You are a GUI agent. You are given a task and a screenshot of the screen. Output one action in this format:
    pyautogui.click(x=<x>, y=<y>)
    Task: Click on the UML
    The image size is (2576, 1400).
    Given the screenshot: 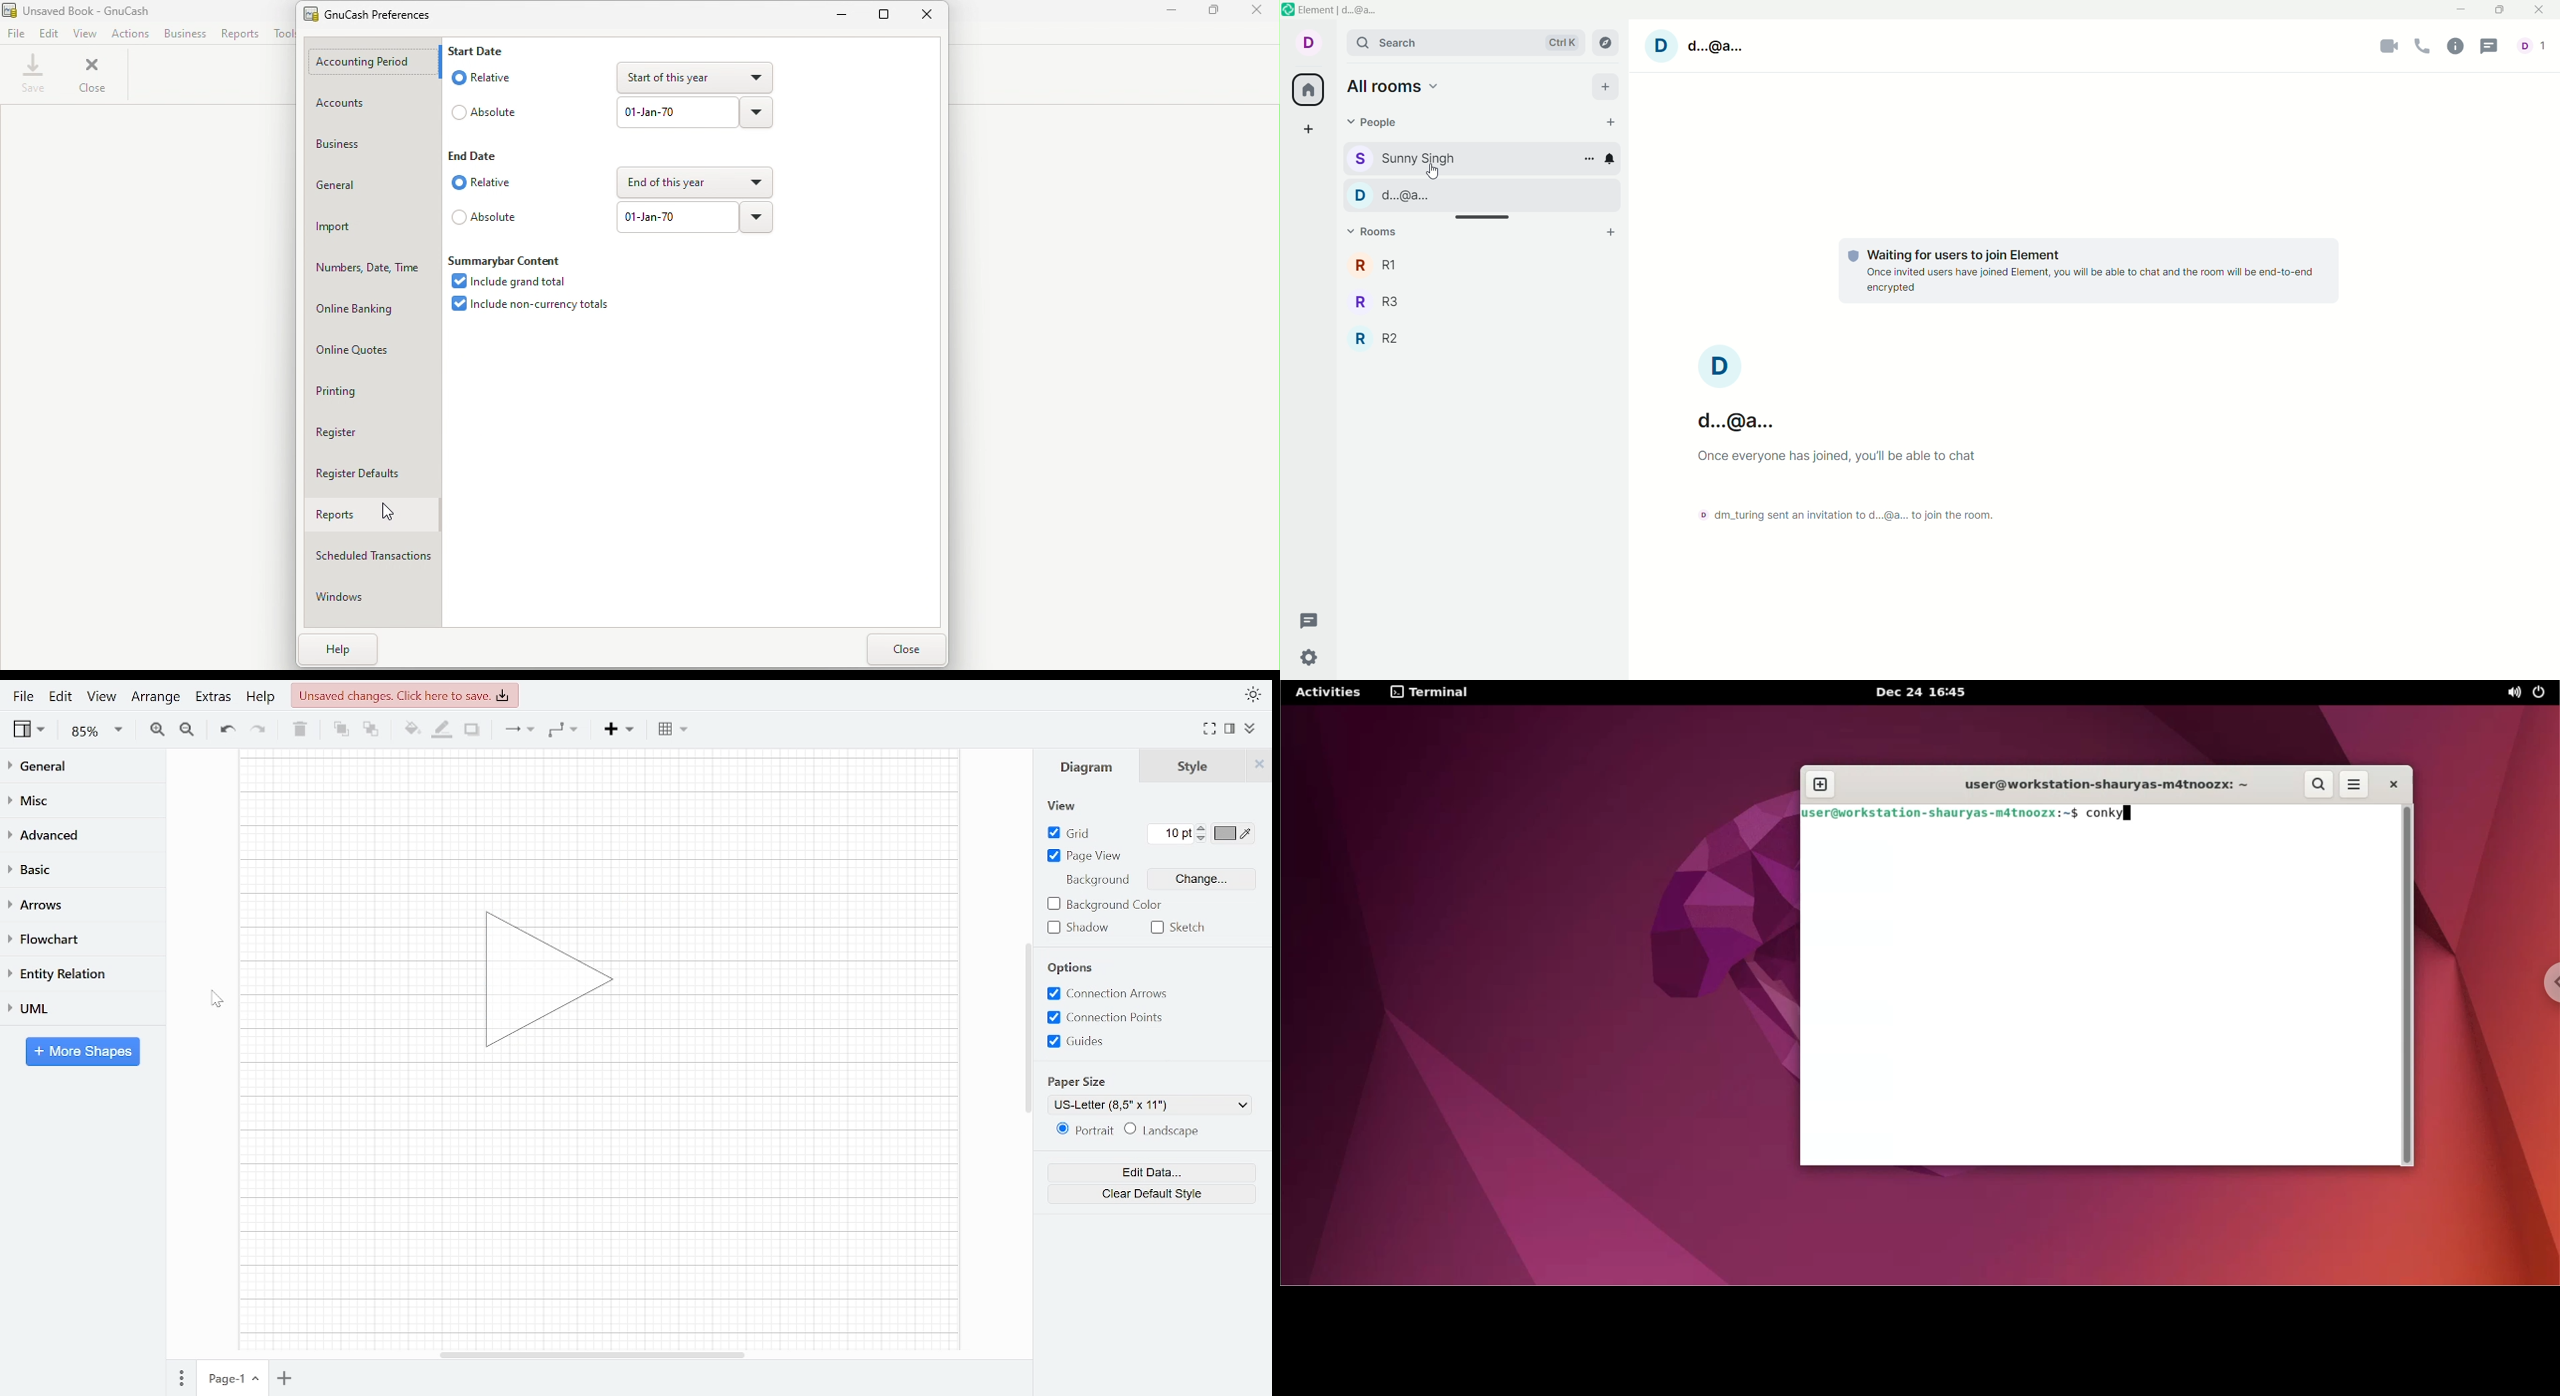 What is the action you would take?
    pyautogui.click(x=74, y=1008)
    